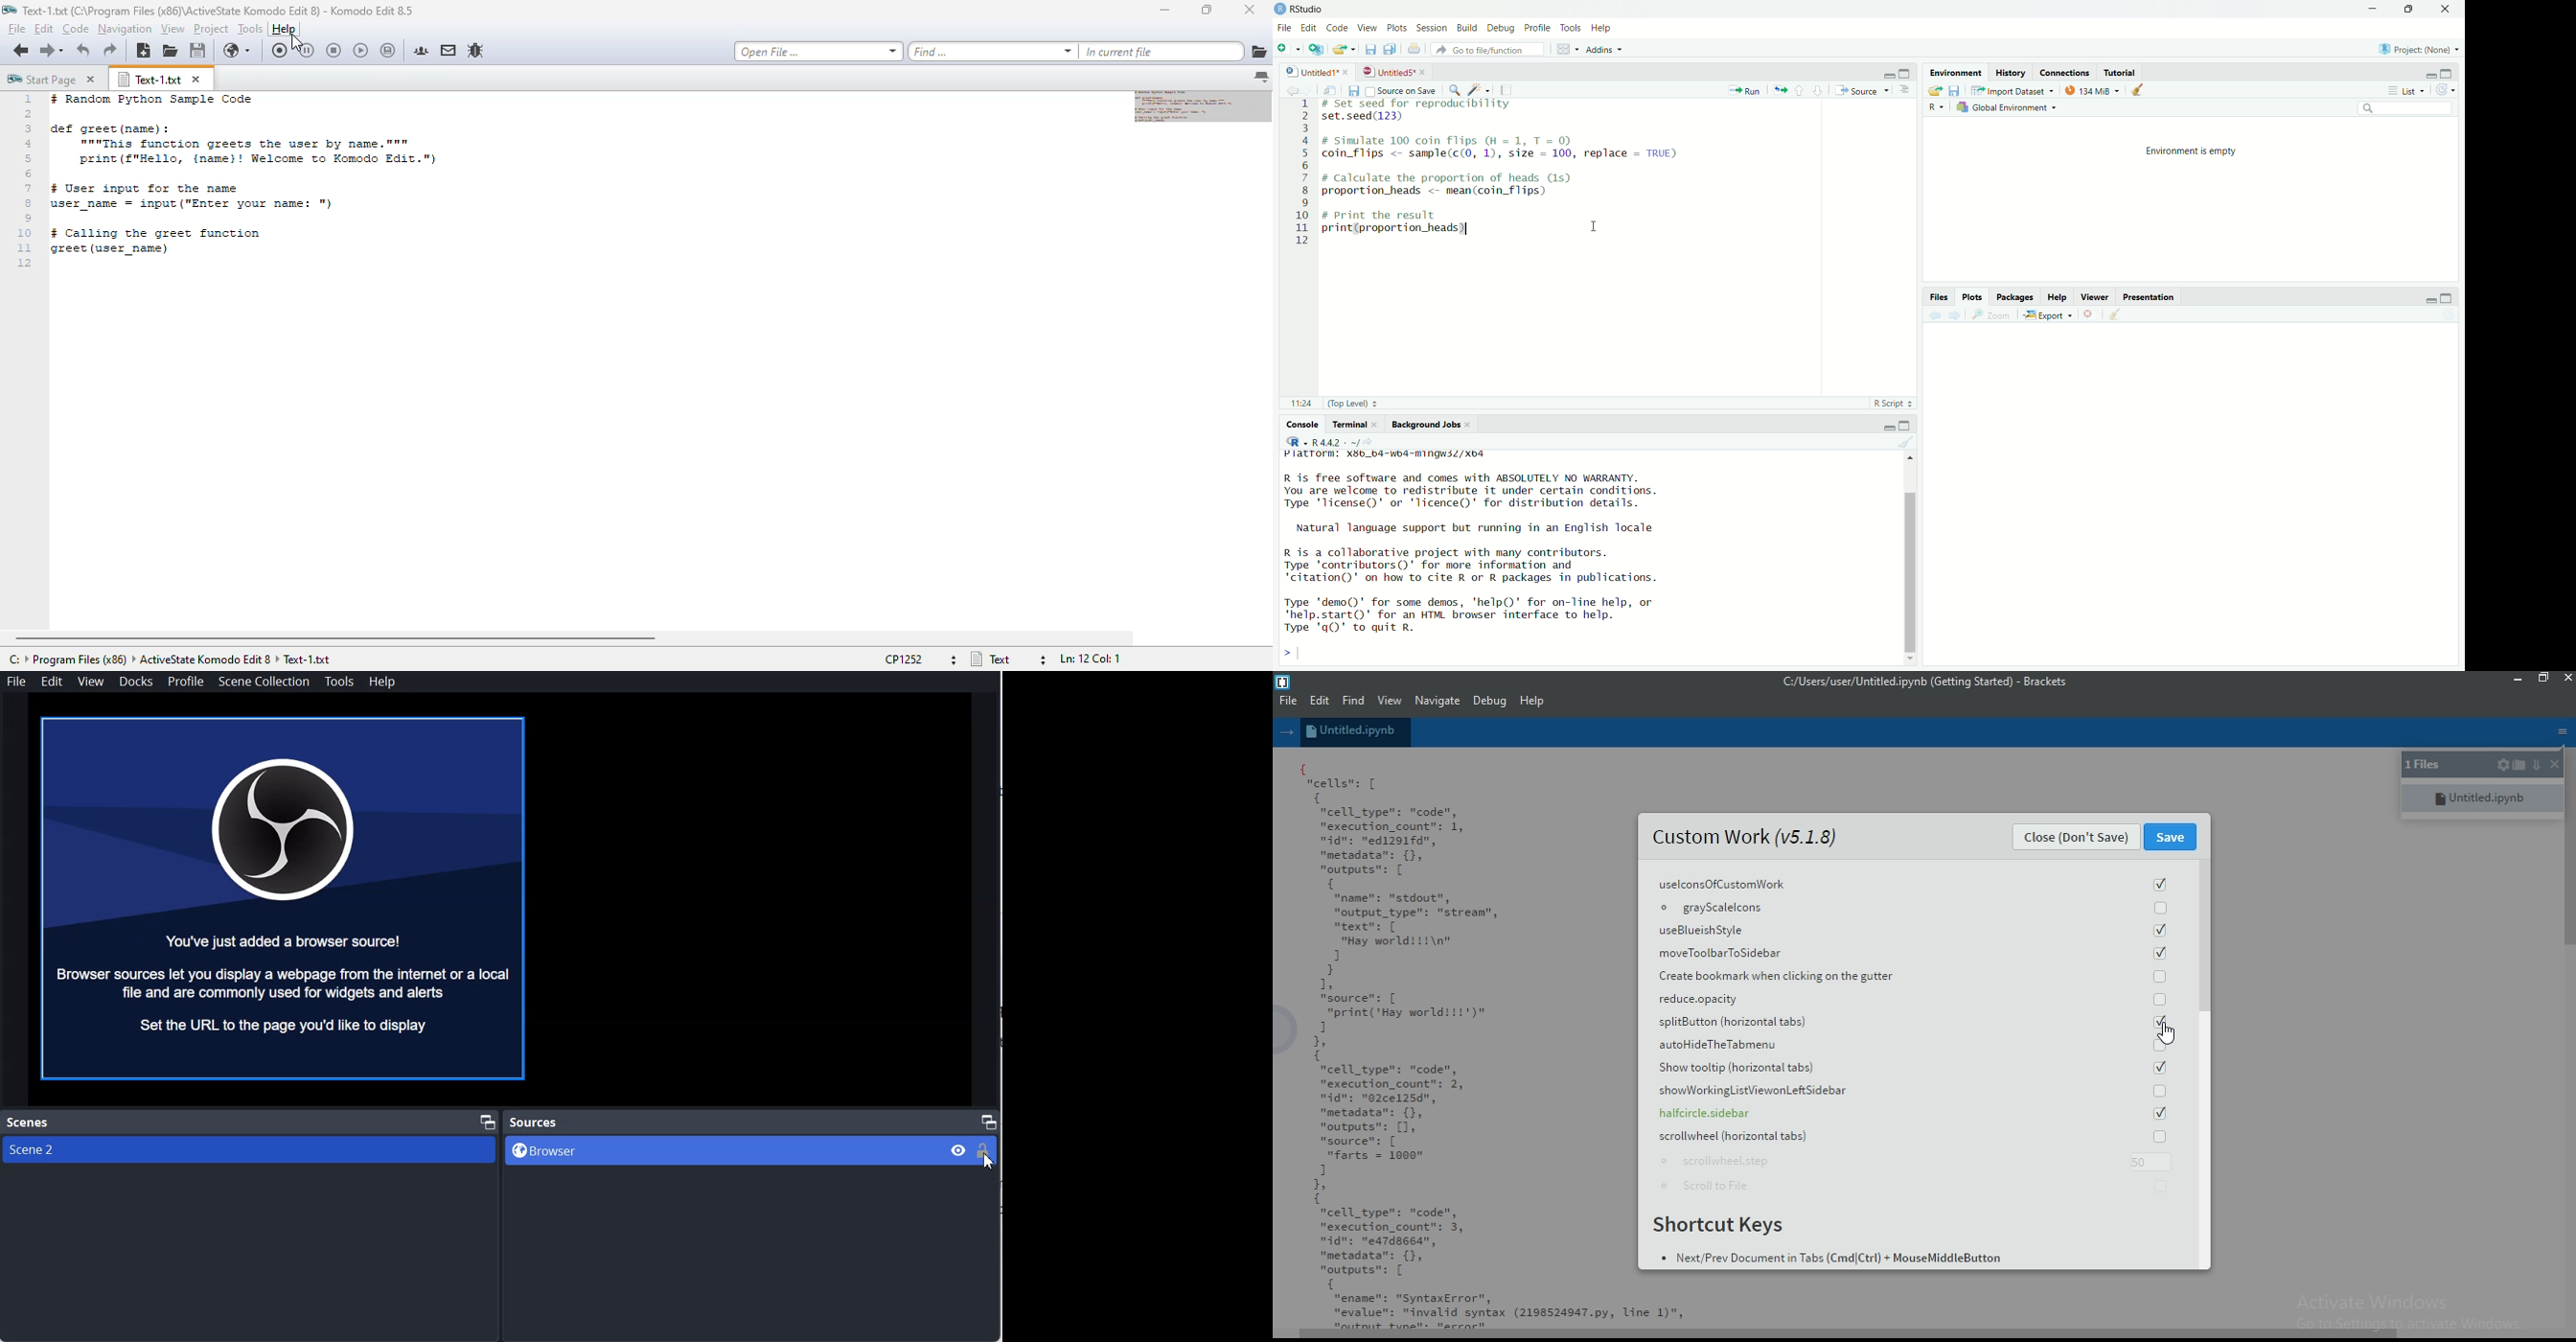  I want to click on source, so click(1864, 91).